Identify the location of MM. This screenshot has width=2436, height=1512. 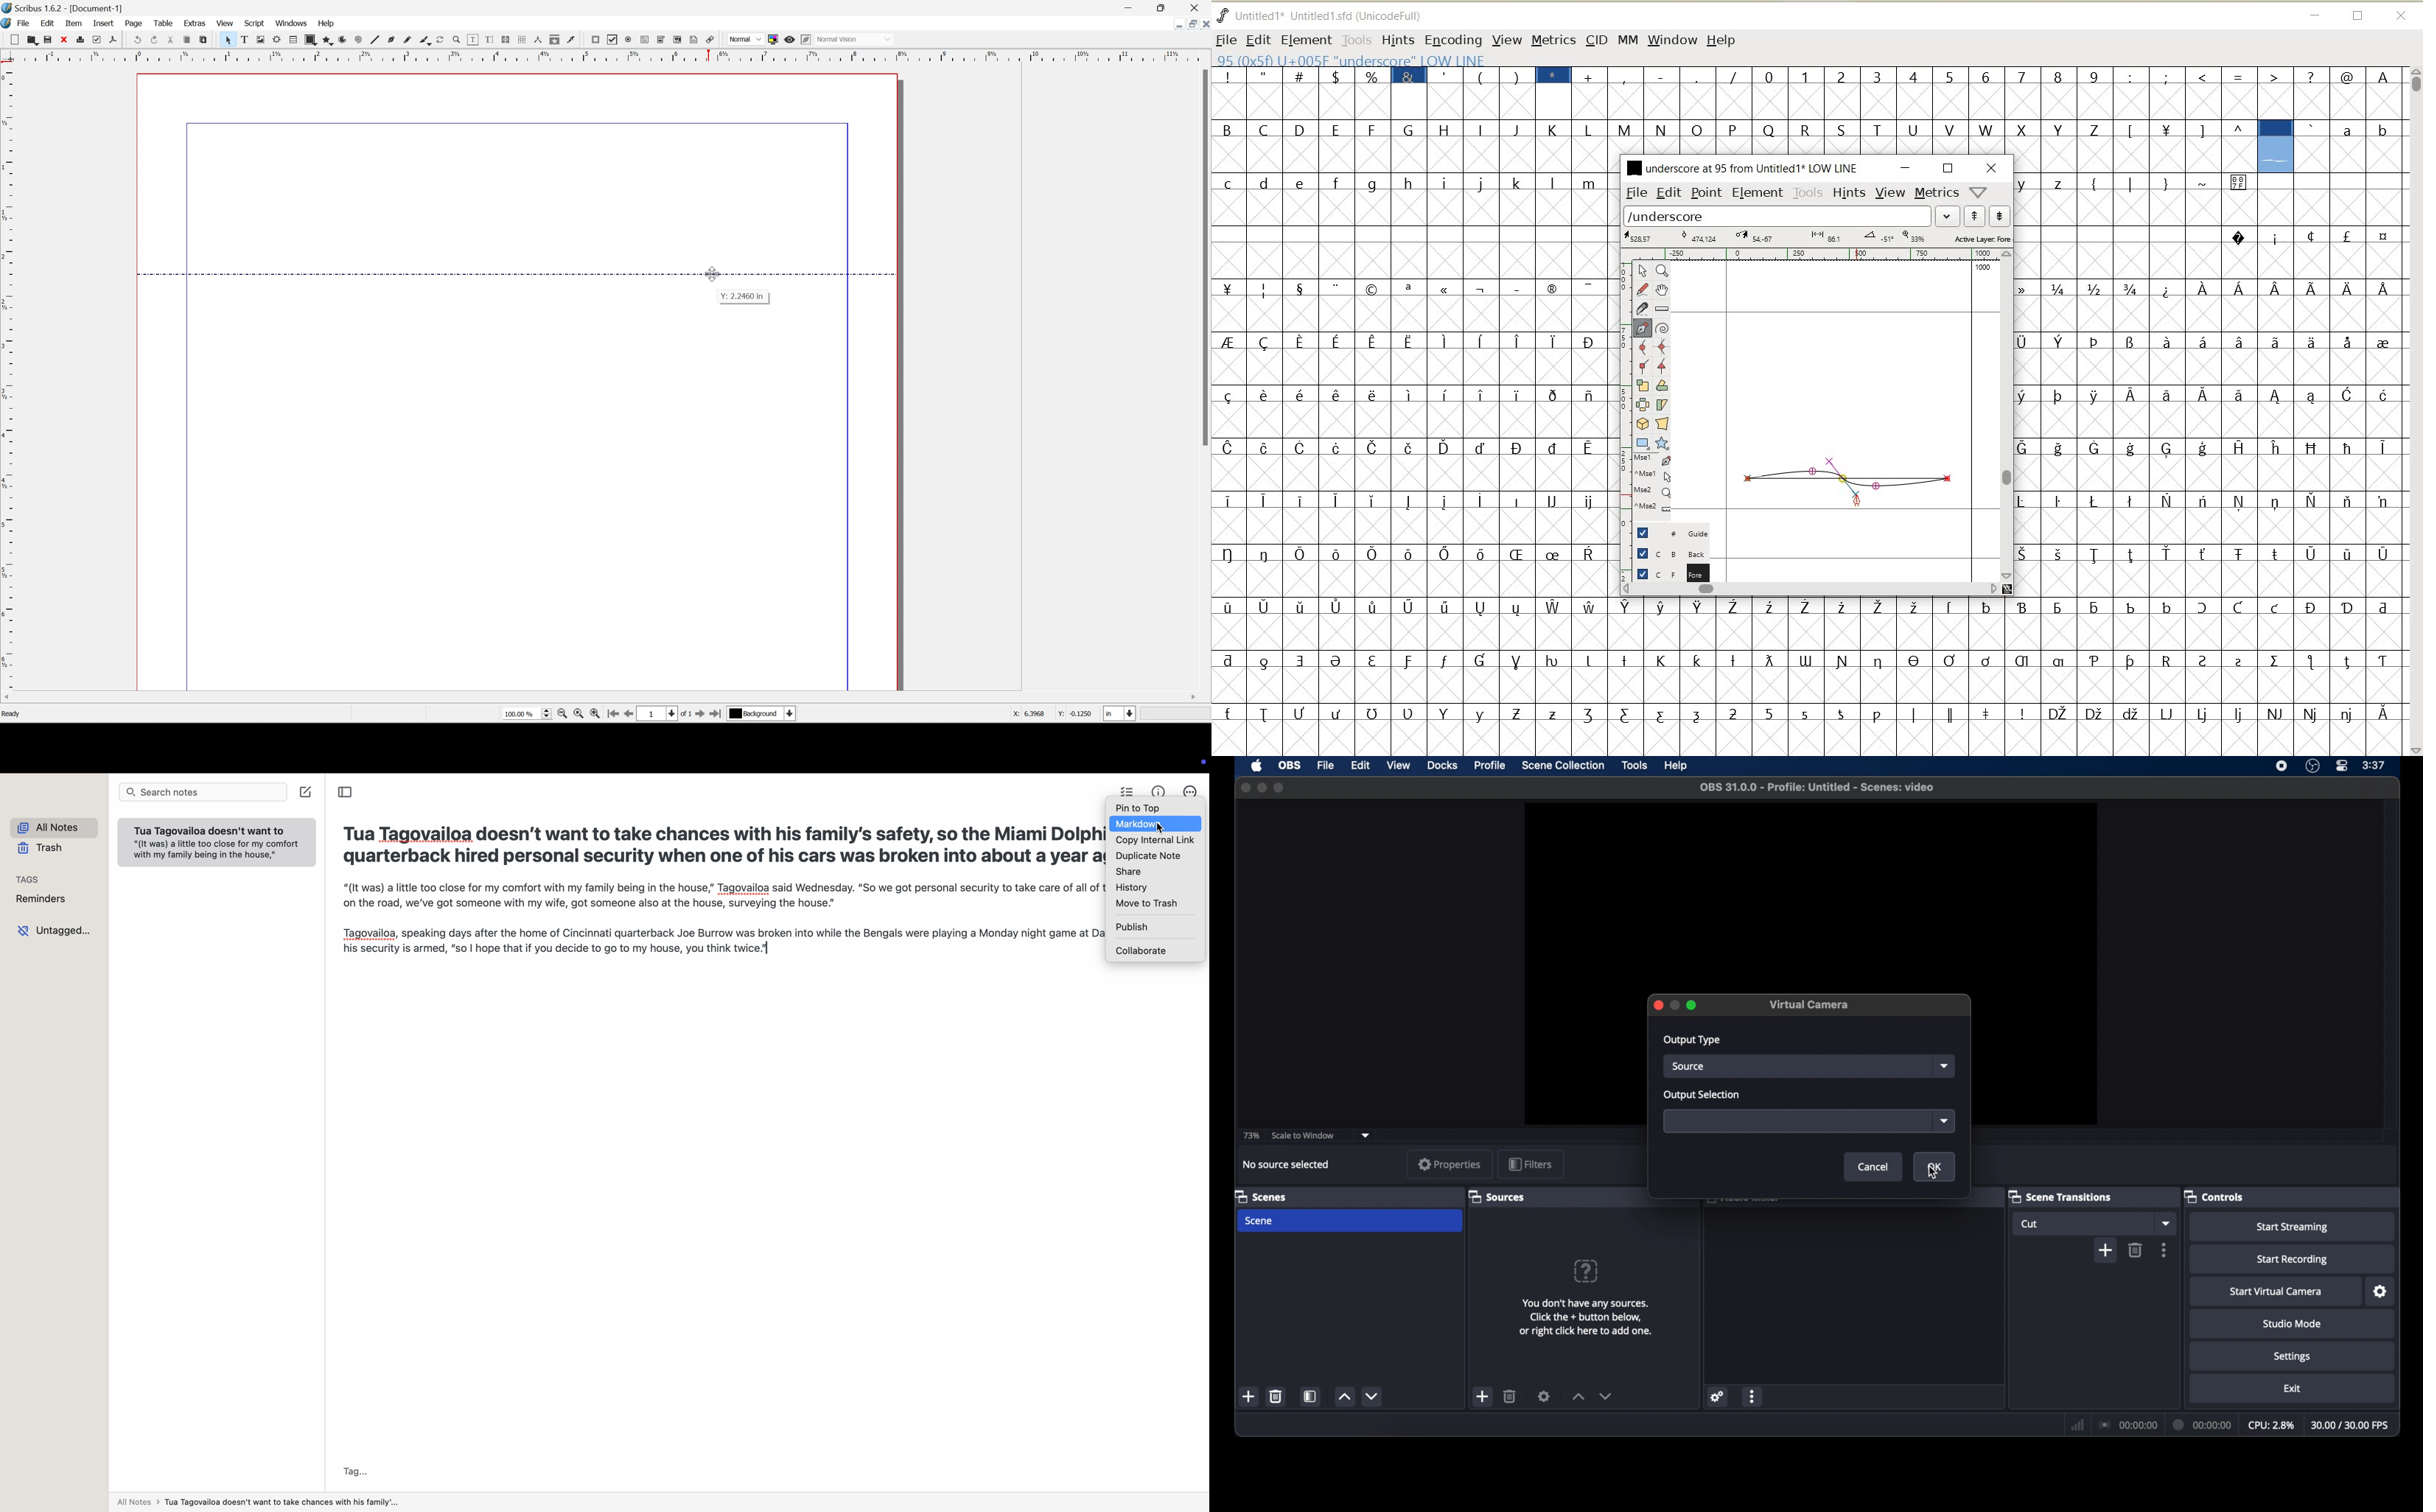
(1626, 39).